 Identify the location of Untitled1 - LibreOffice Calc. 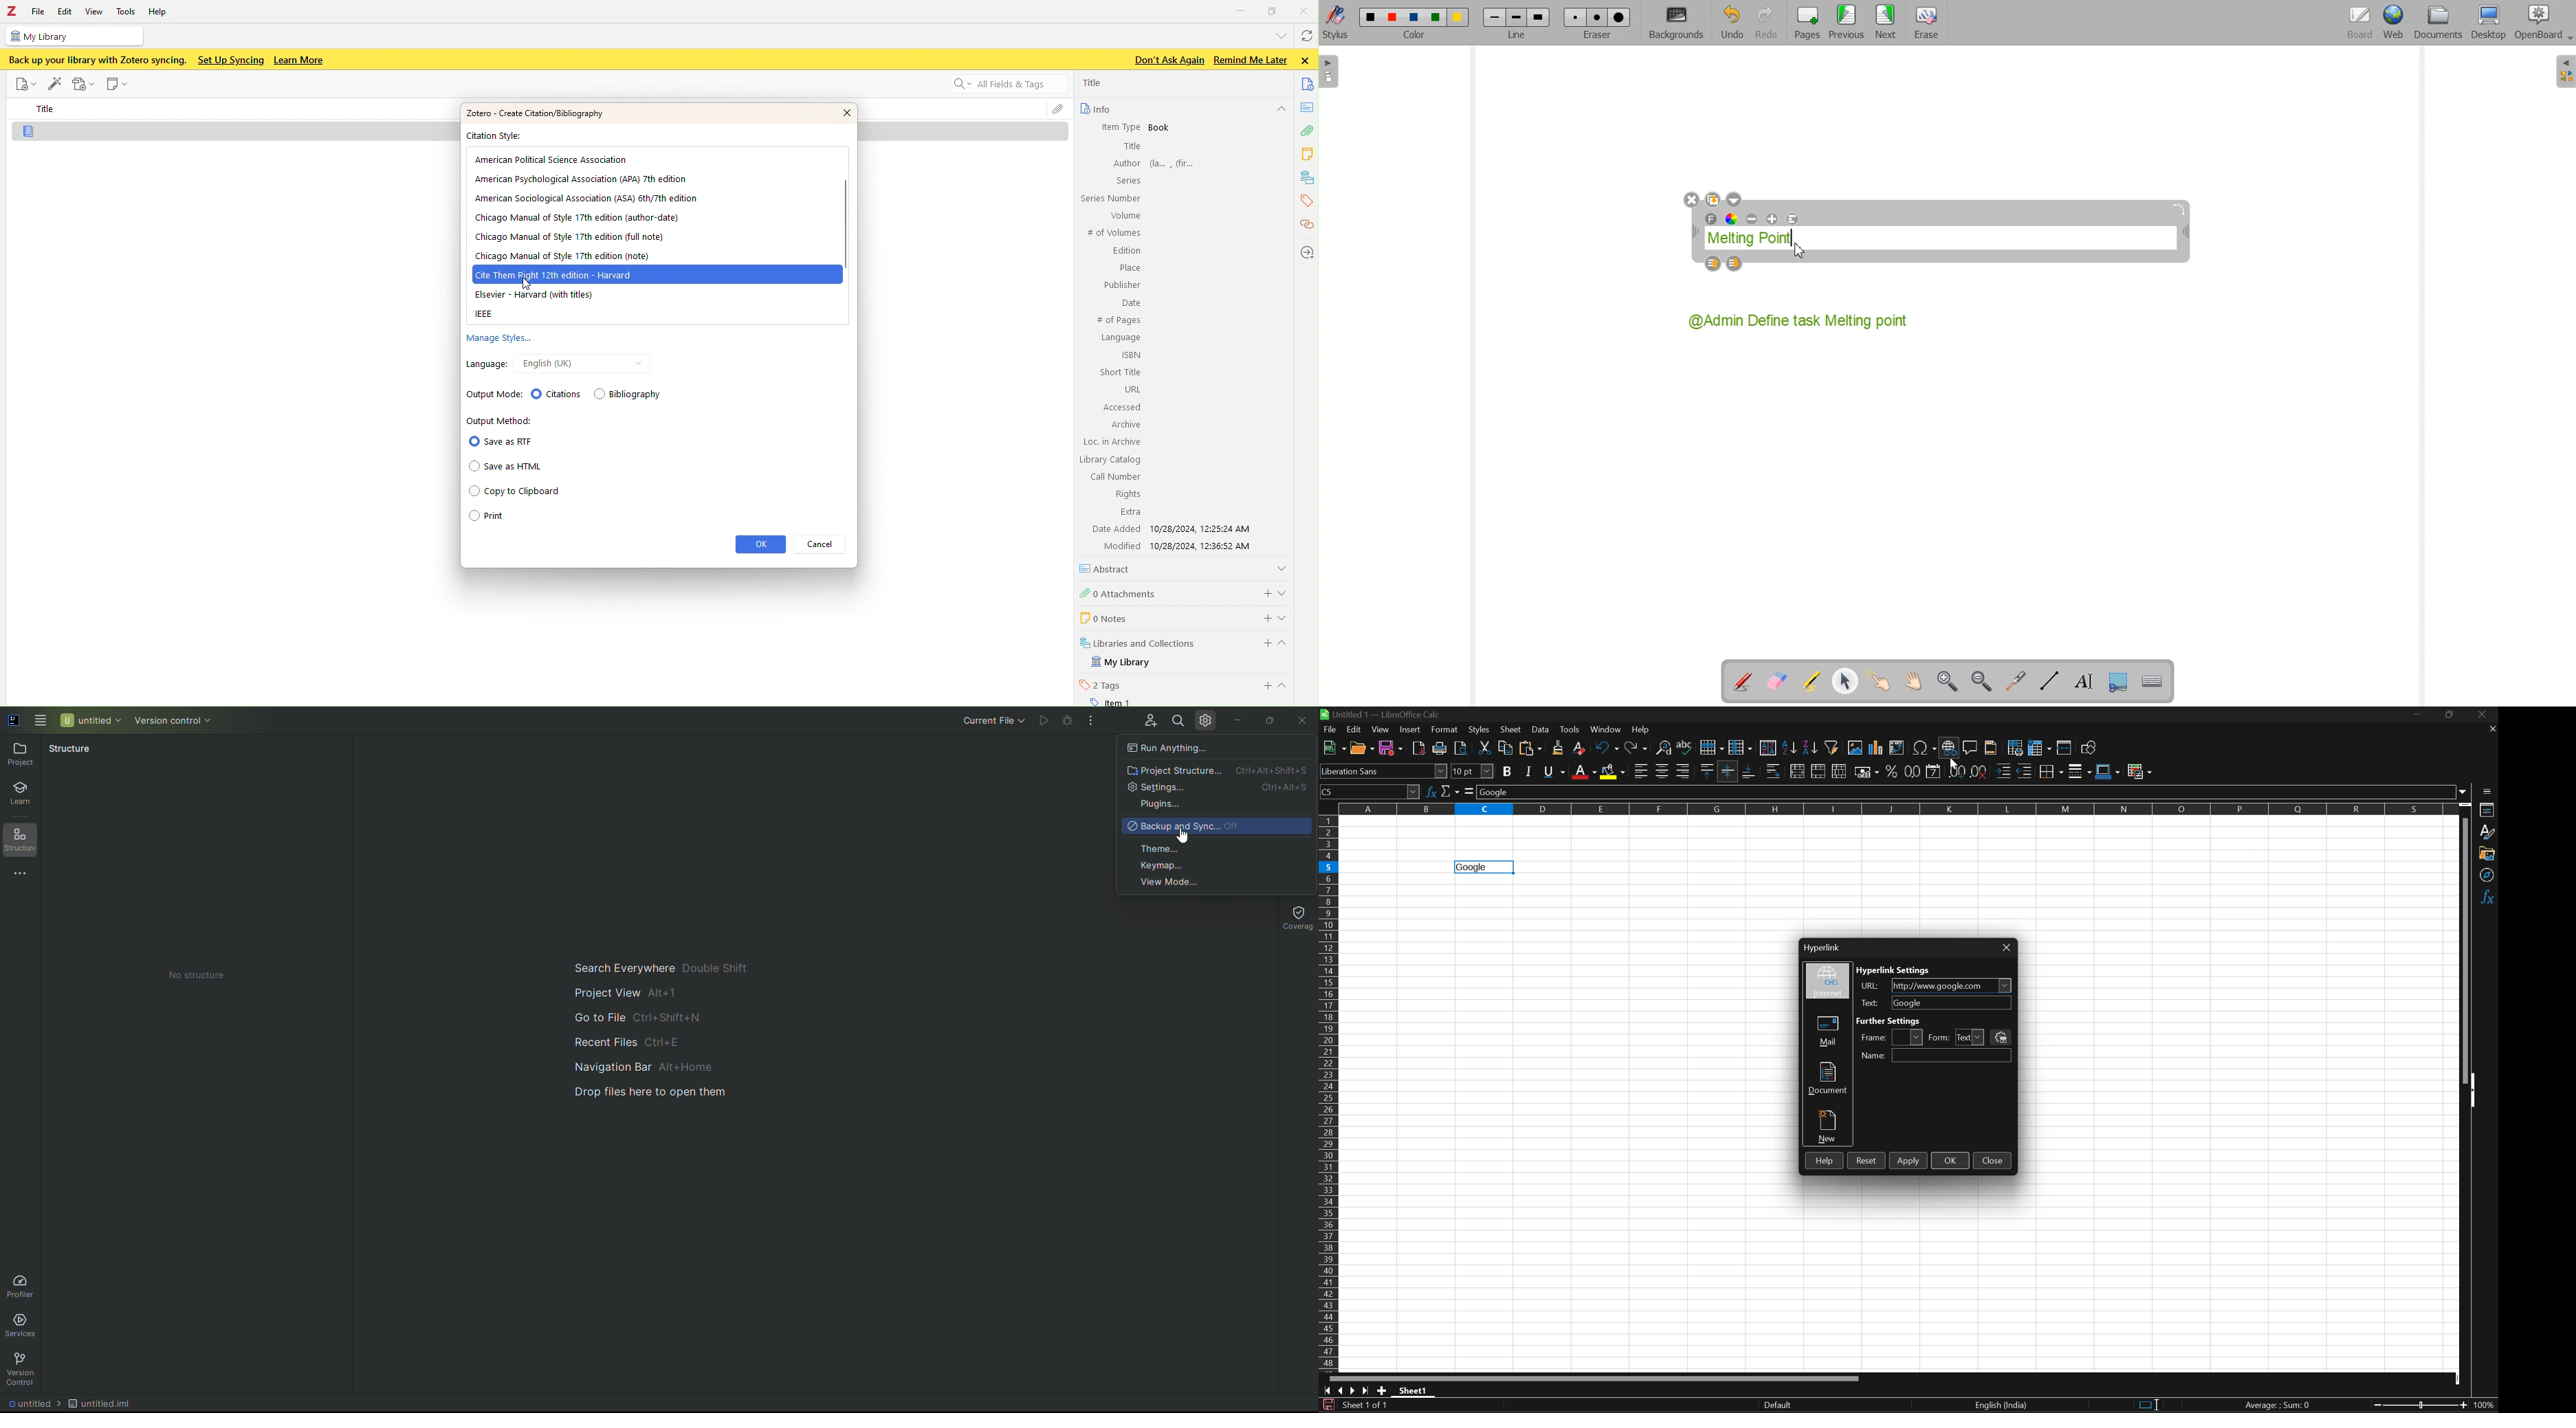
(1380, 713).